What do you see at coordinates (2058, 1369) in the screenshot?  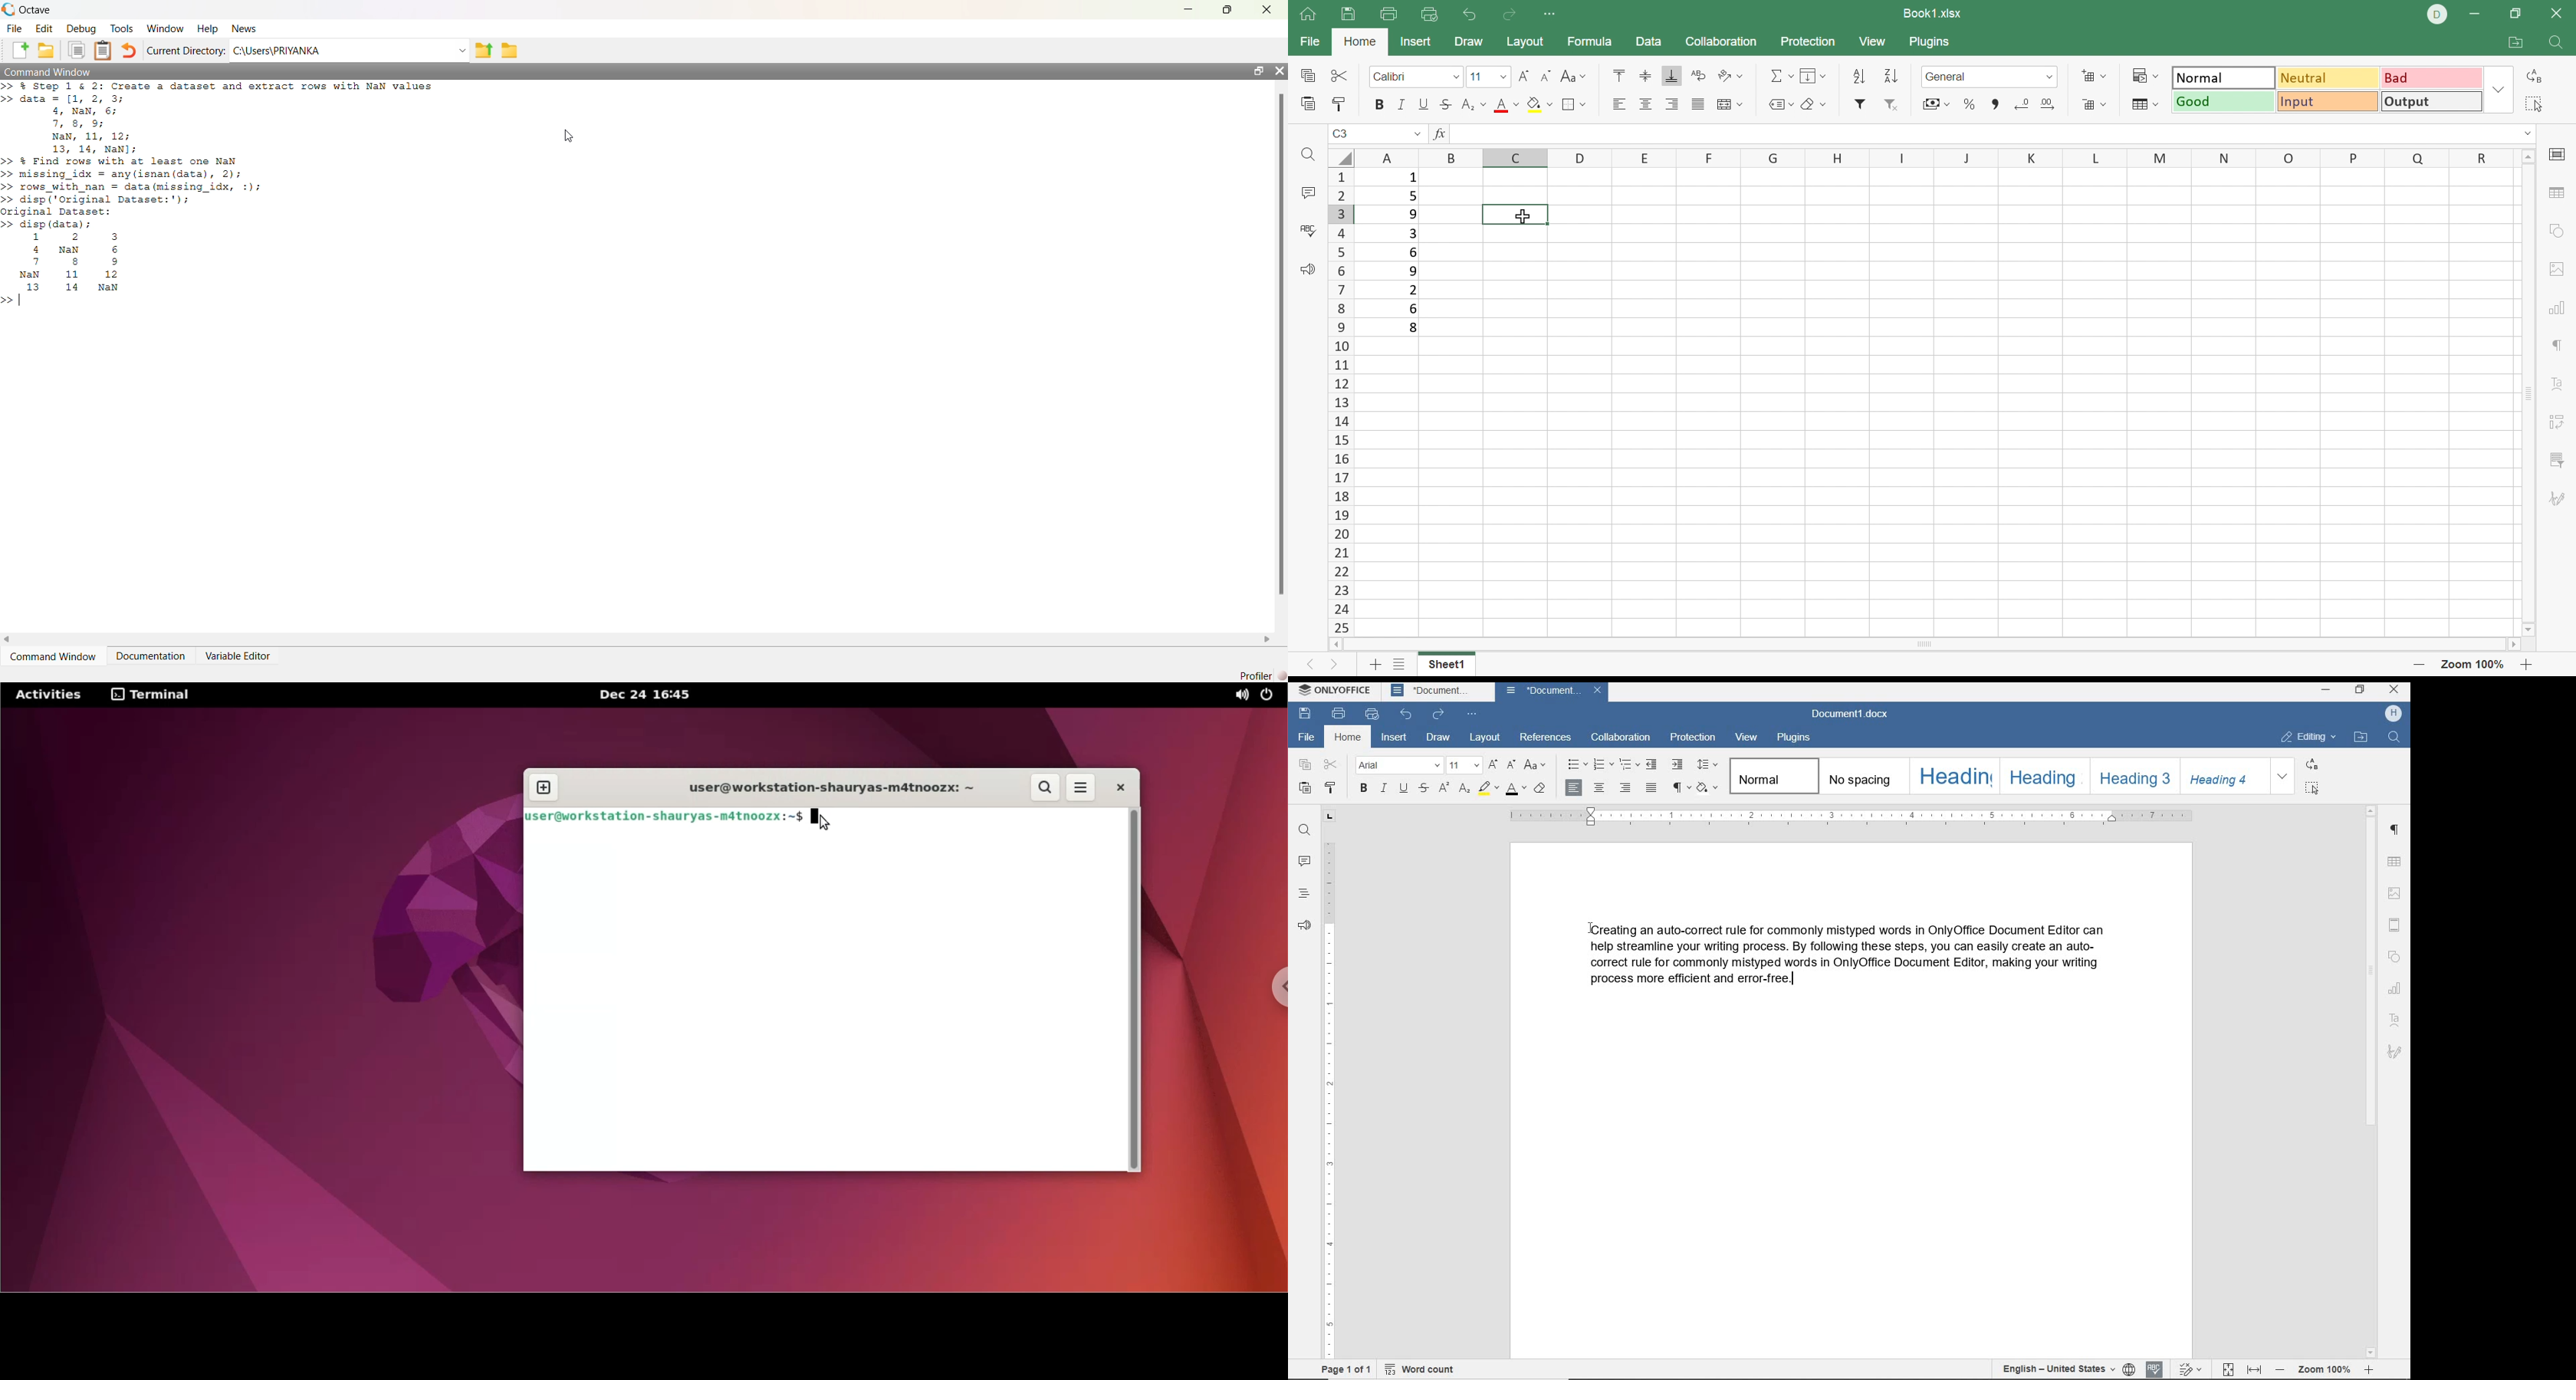 I see `text language` at bounding box center [2058, 1369].